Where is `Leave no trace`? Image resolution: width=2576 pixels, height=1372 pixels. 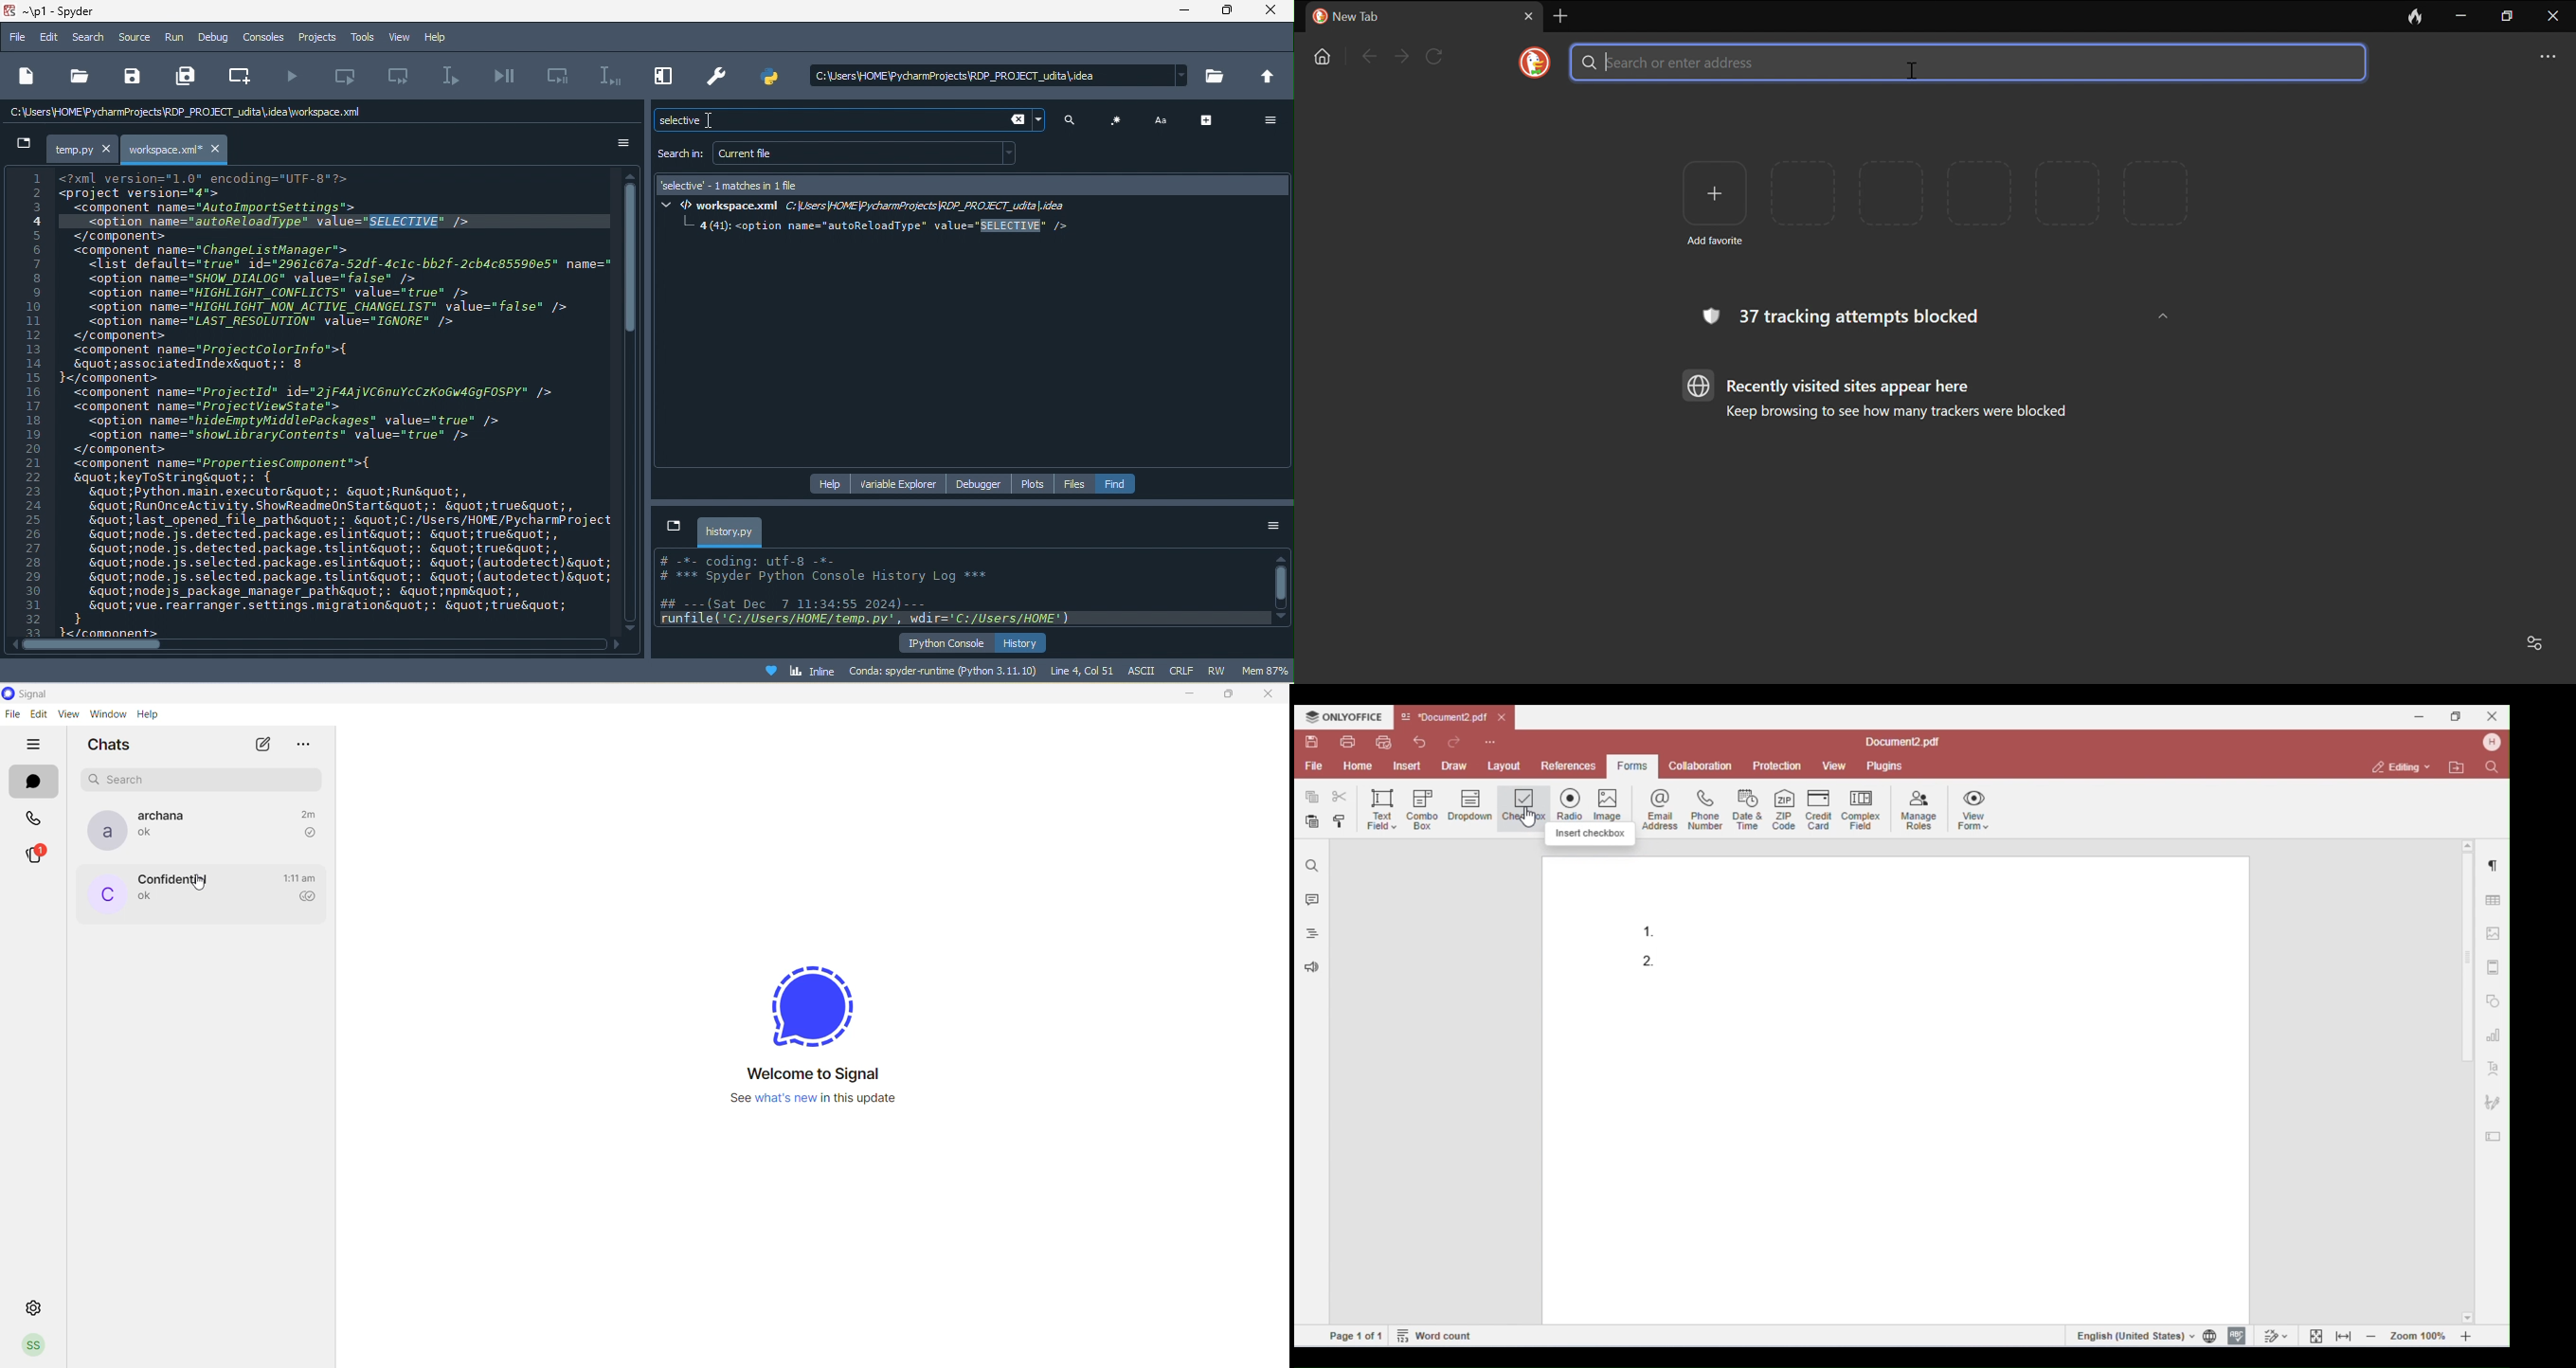 Leave no trace is located at coordinates (2417, 15).